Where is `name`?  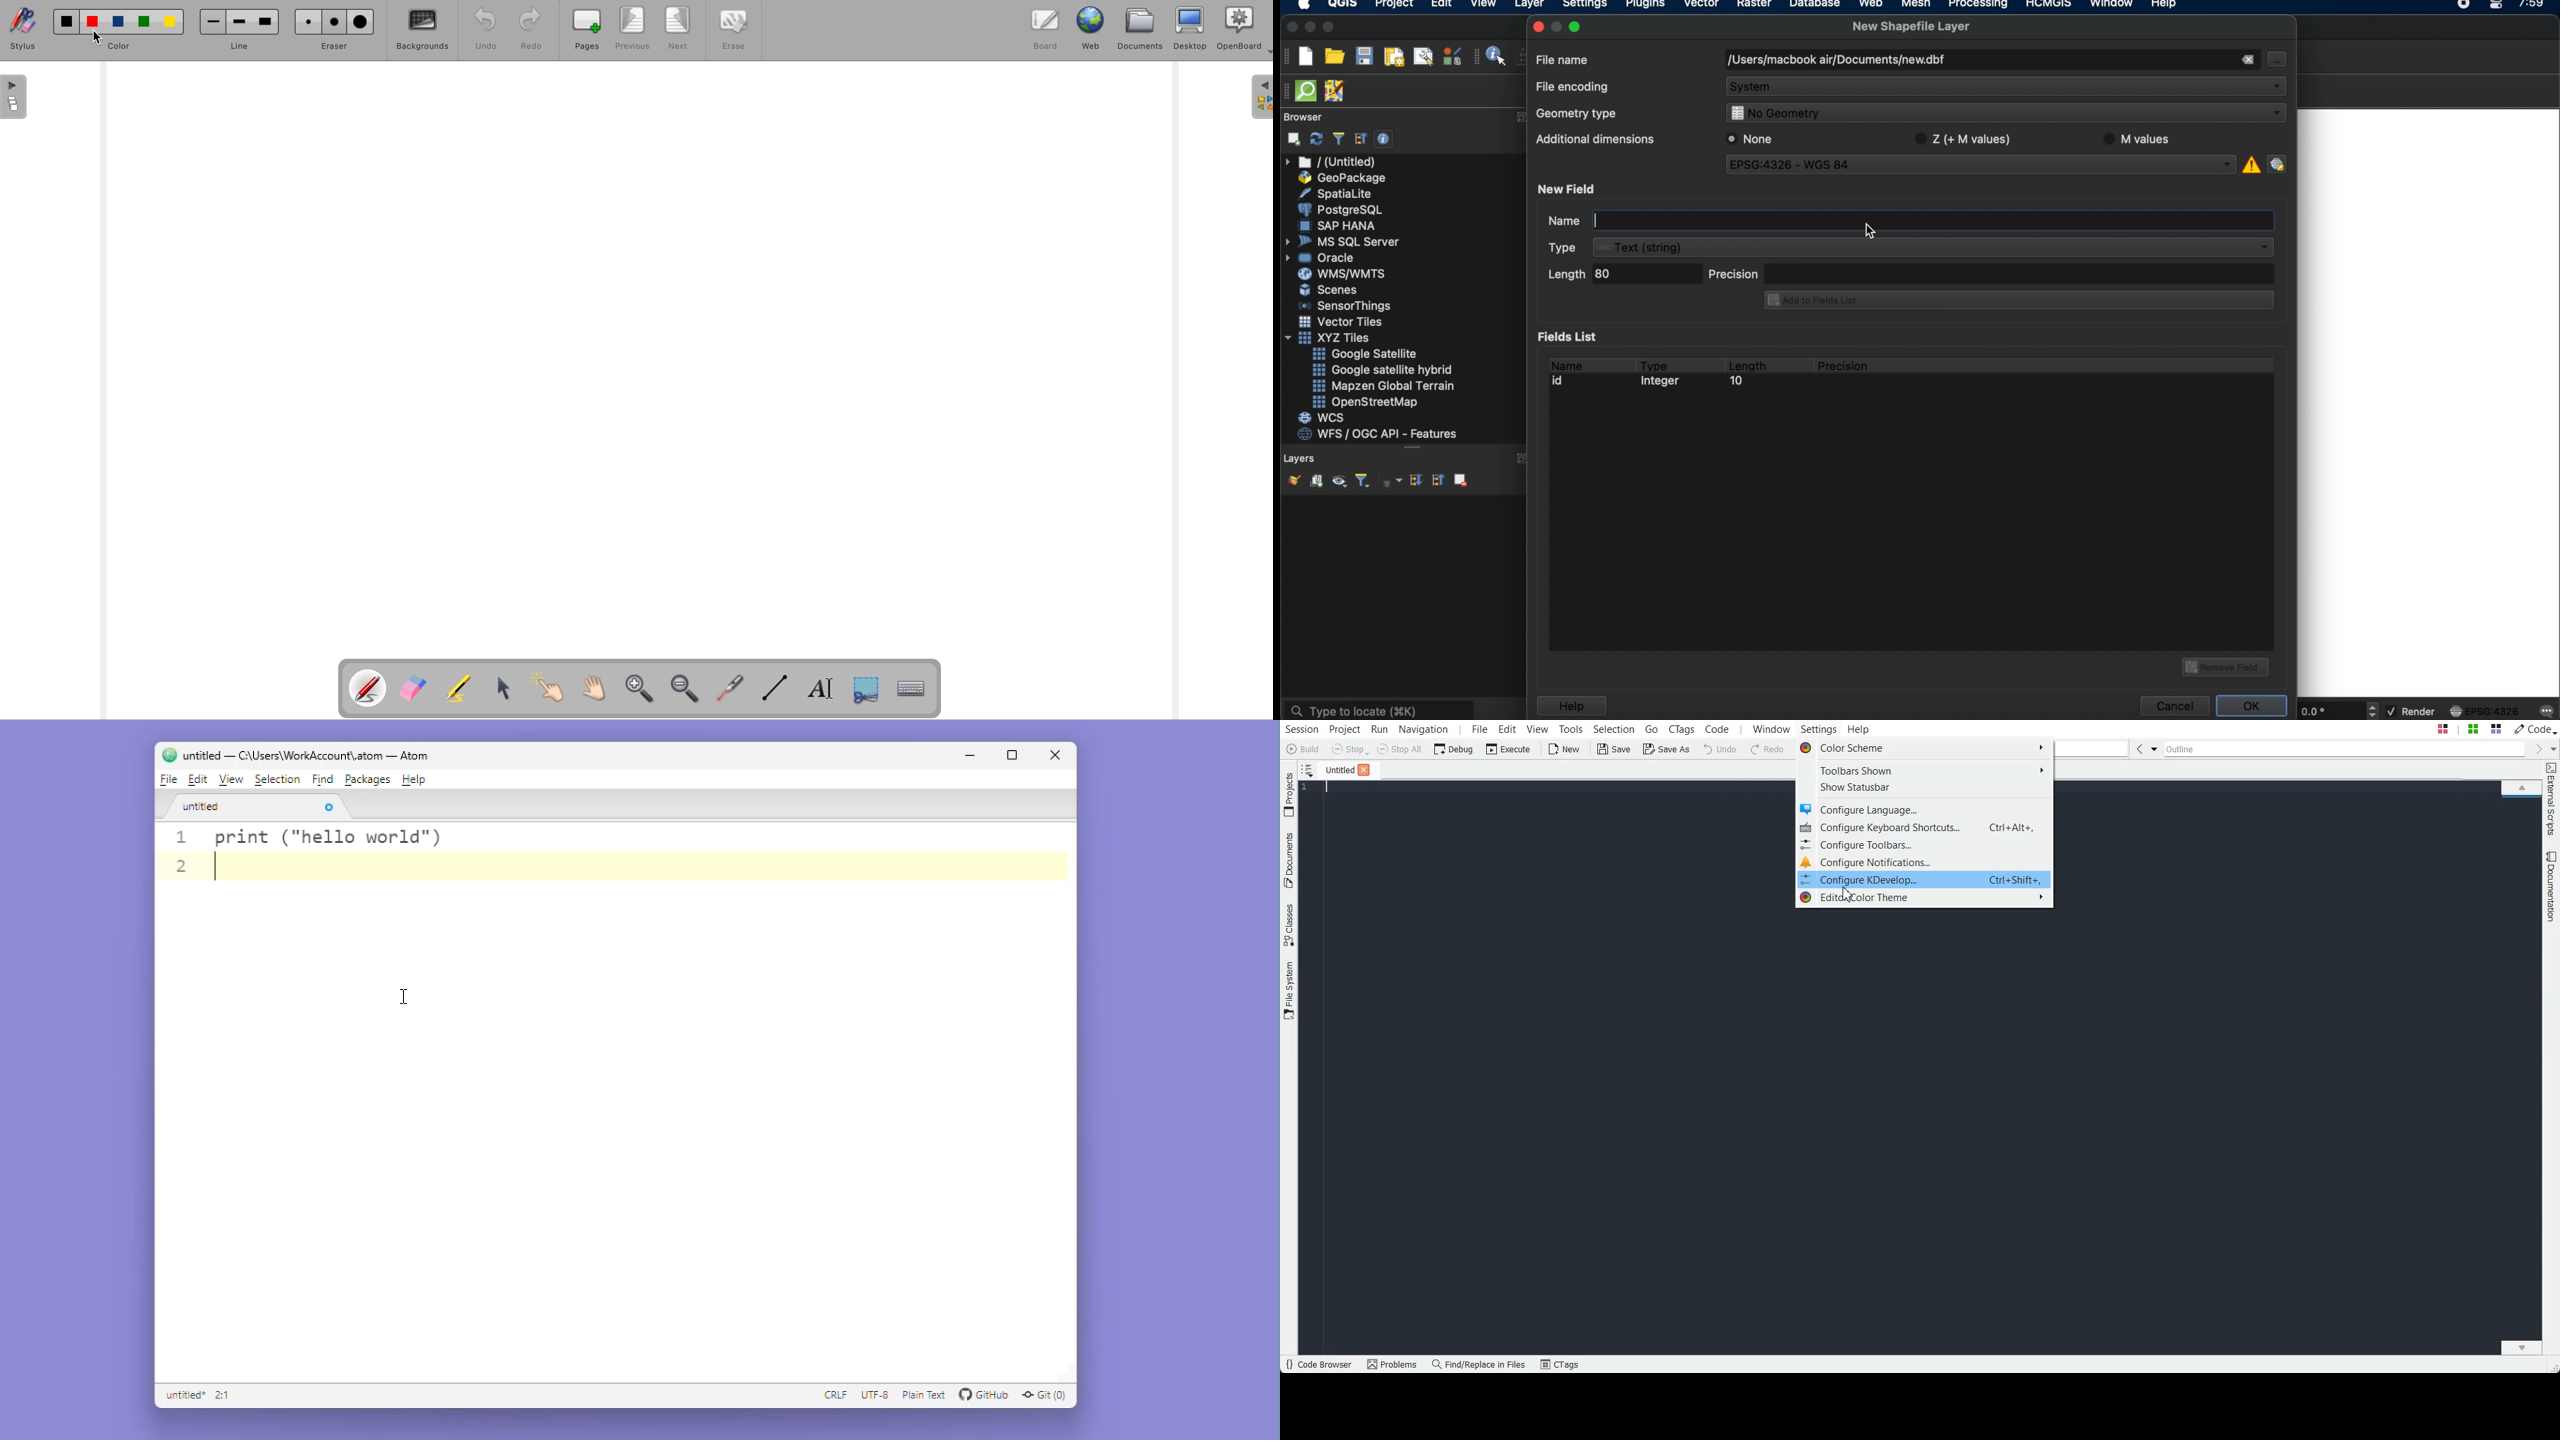 name is located at coordinates (1565, 363).